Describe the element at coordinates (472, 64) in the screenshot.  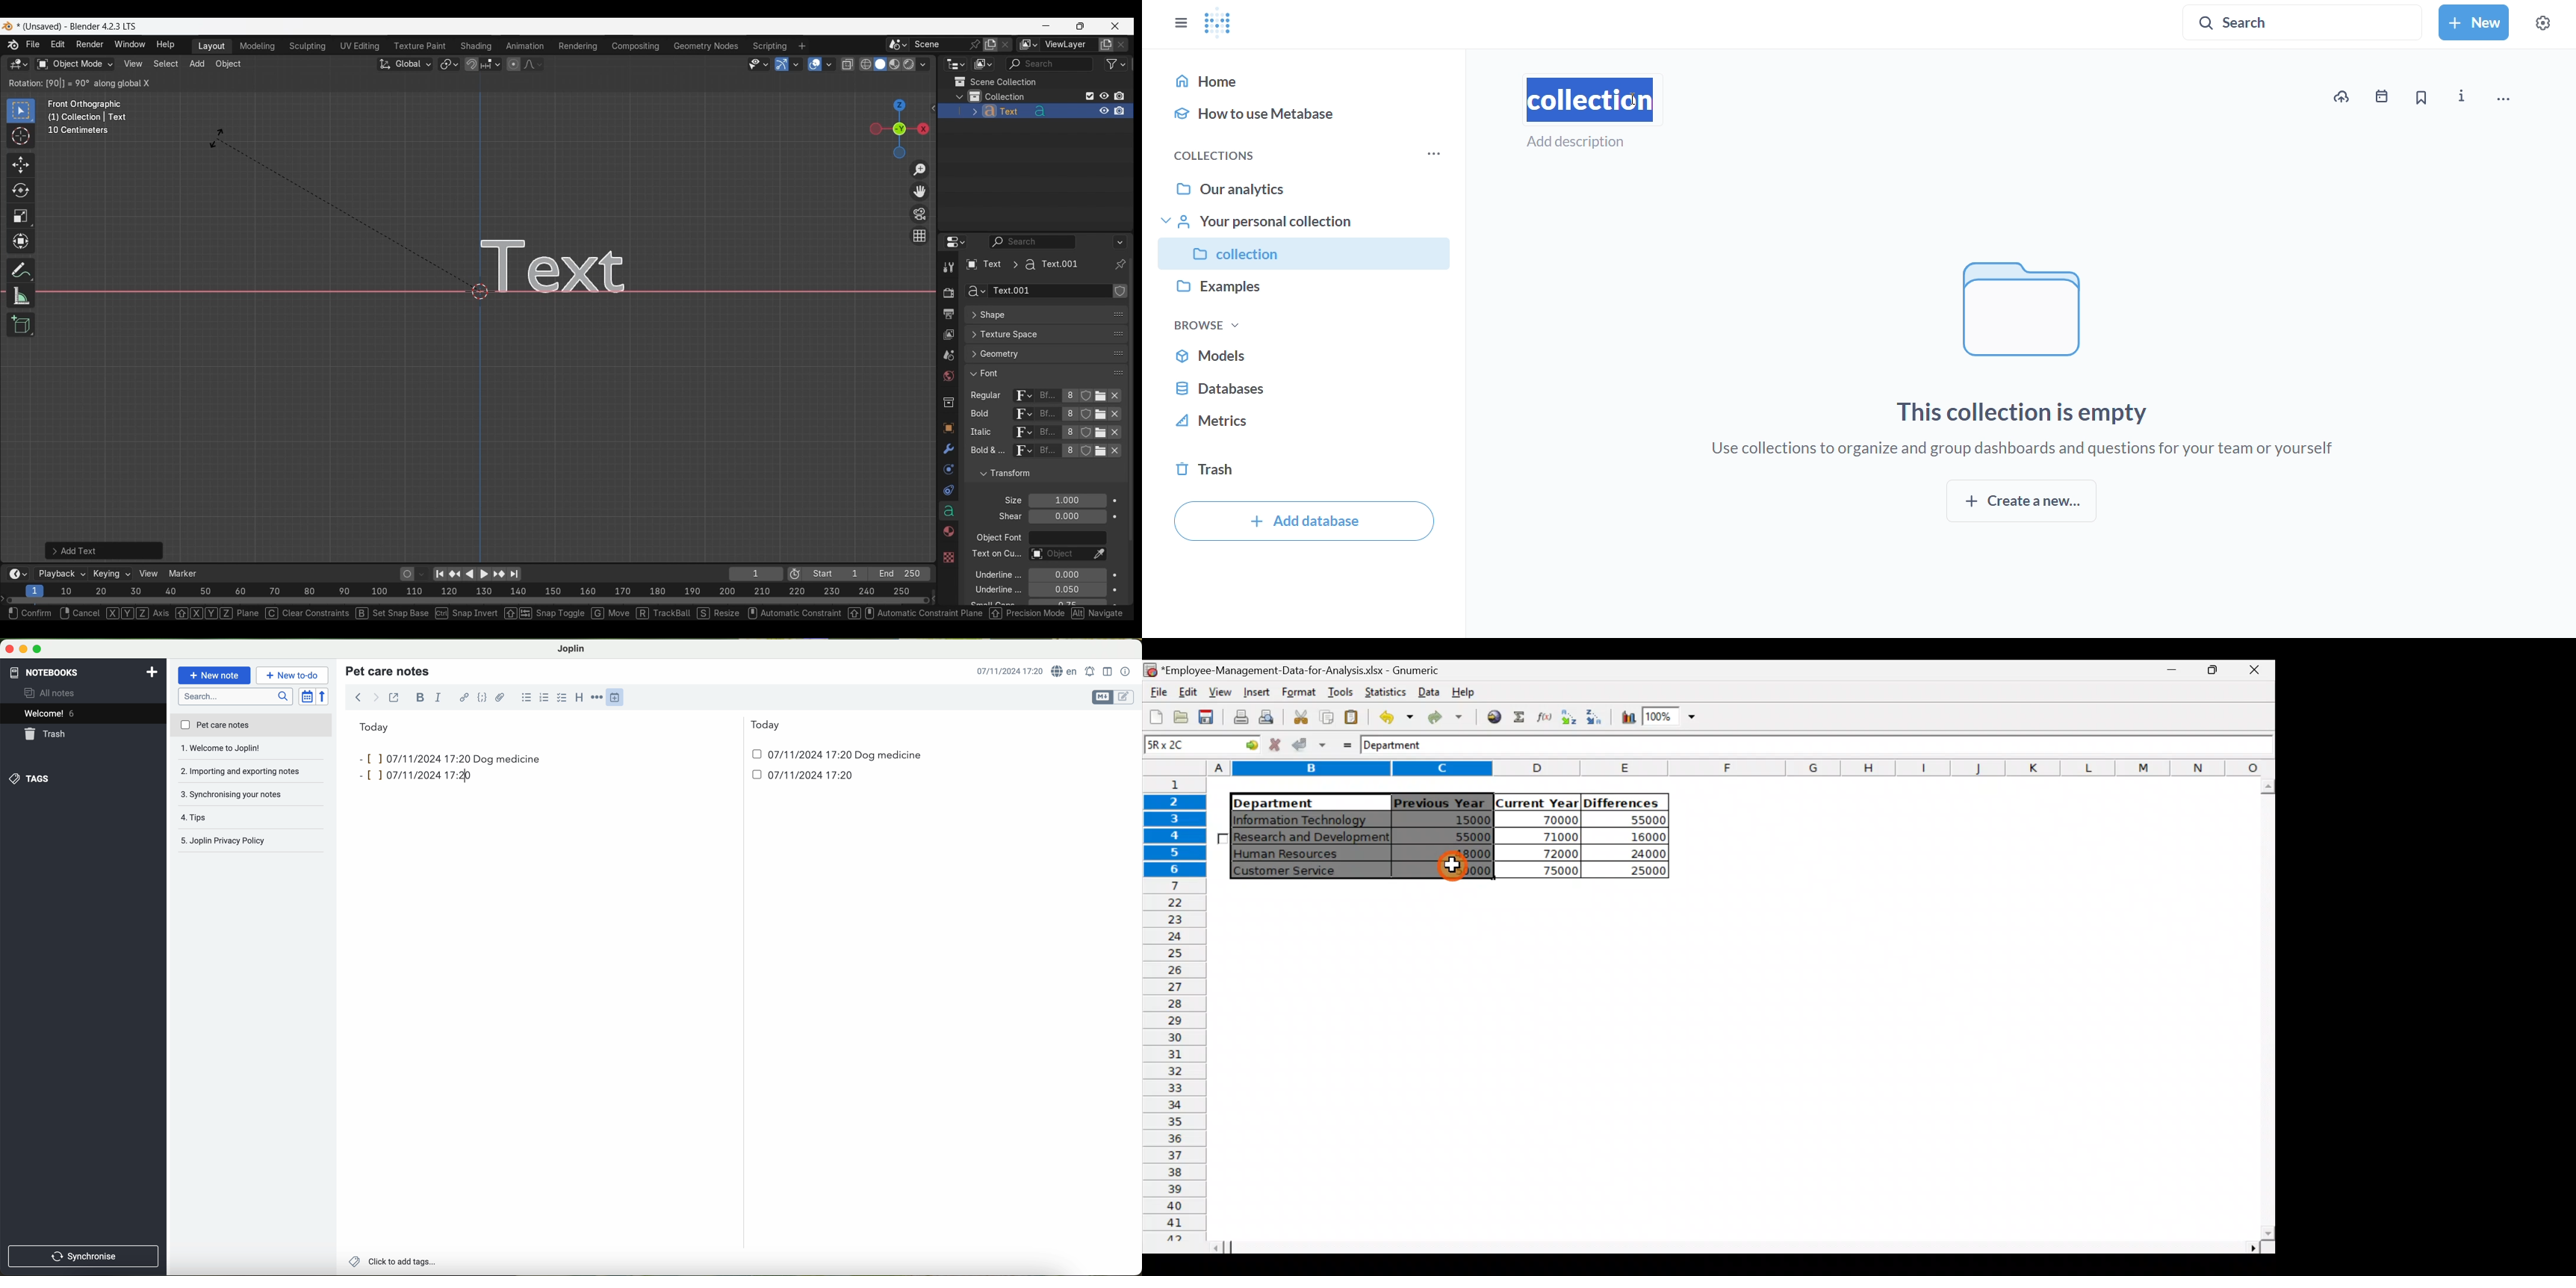
I see `Snap during transform` at that location.